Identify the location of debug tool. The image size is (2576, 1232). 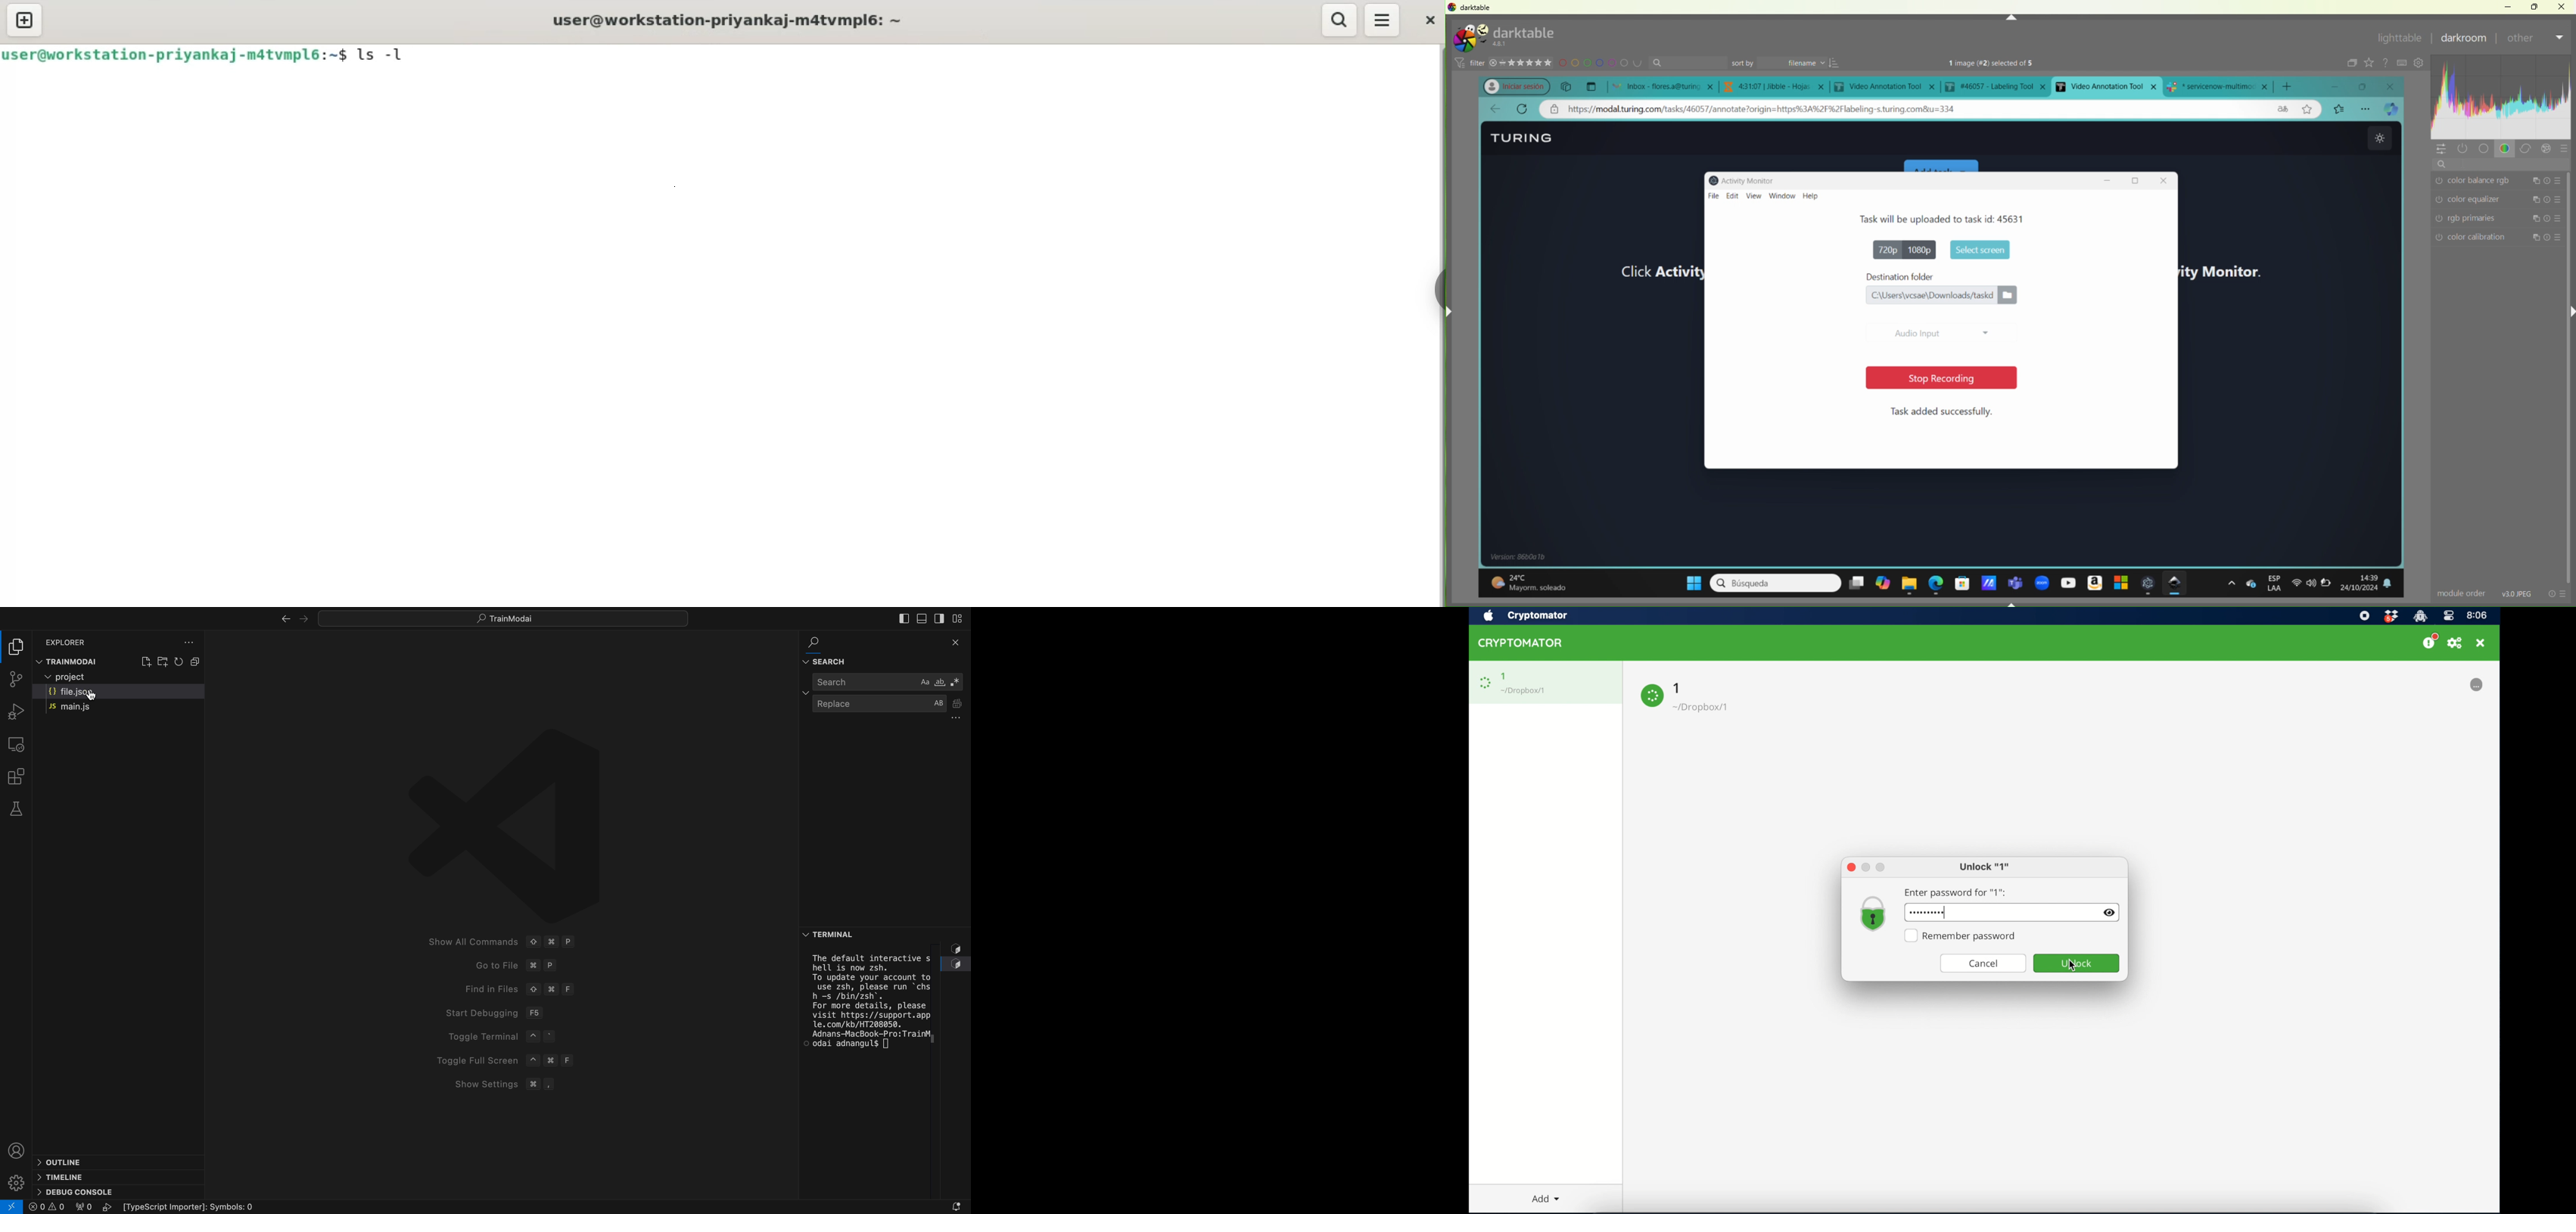
(15, 711).